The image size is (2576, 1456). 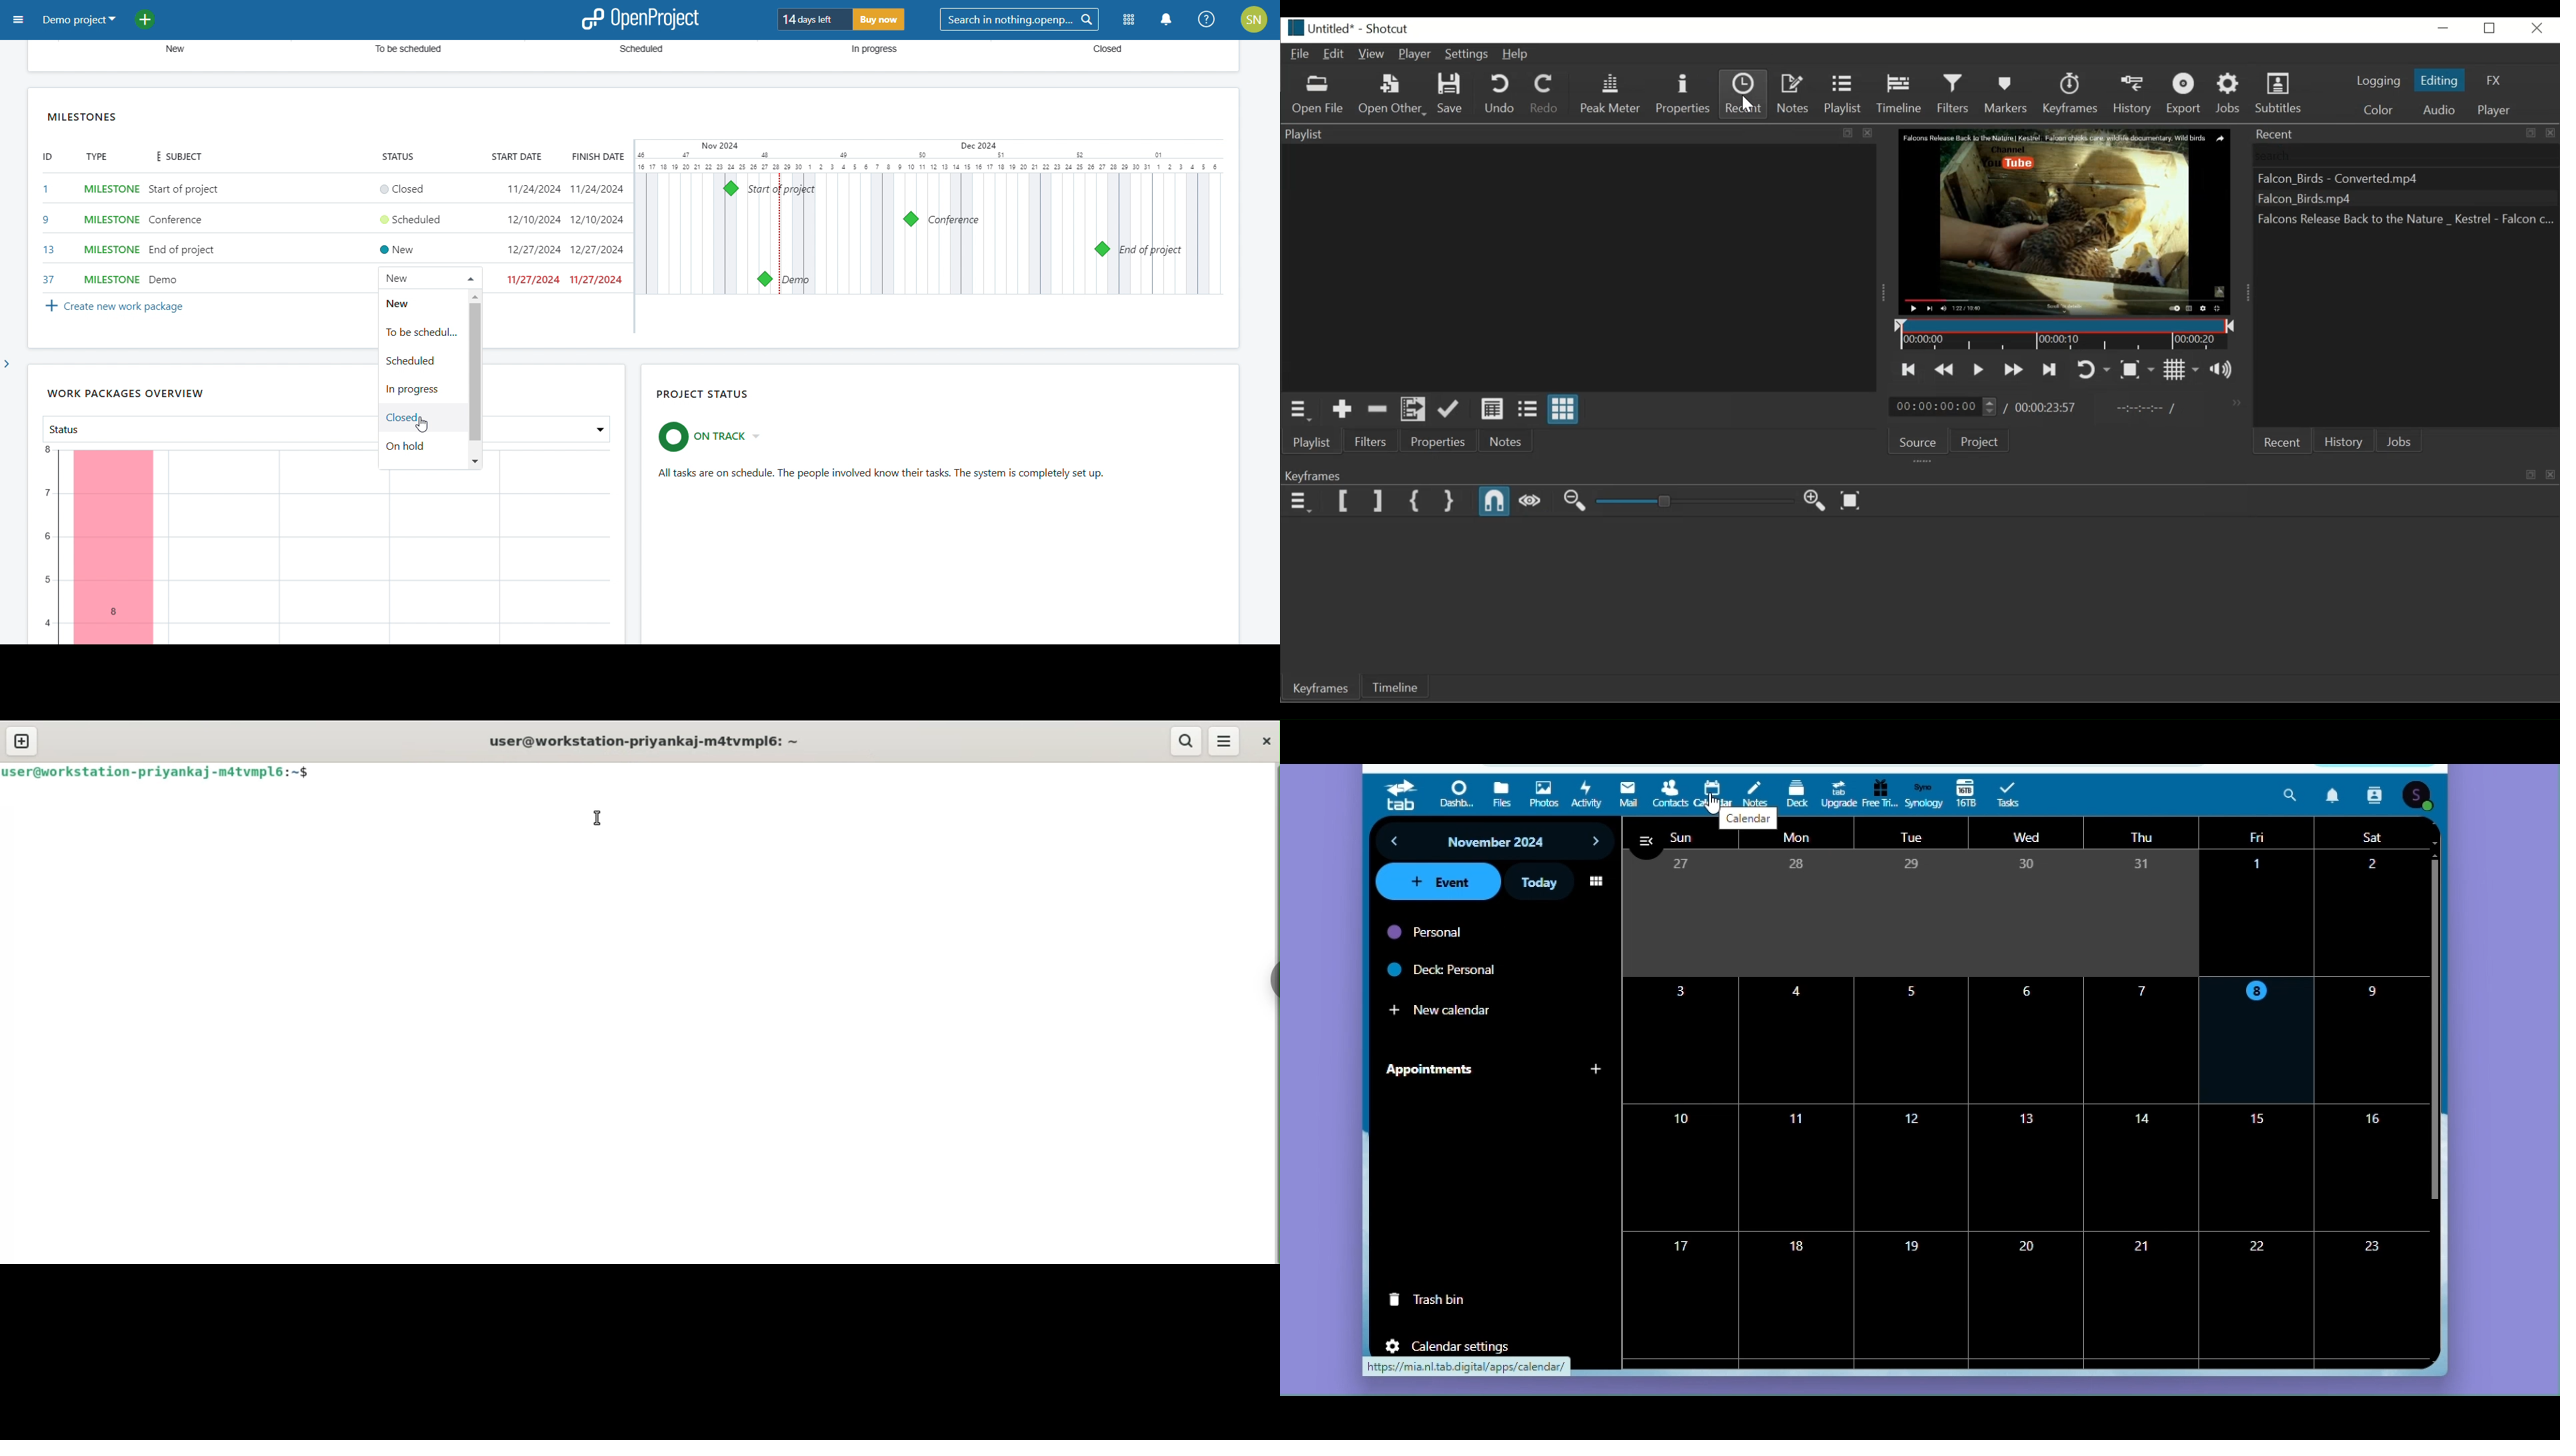 What do you see at coordinates (1576, 269) in the screenshot?
I see `Clip thumbnail` at bounding box center [1576, 269].